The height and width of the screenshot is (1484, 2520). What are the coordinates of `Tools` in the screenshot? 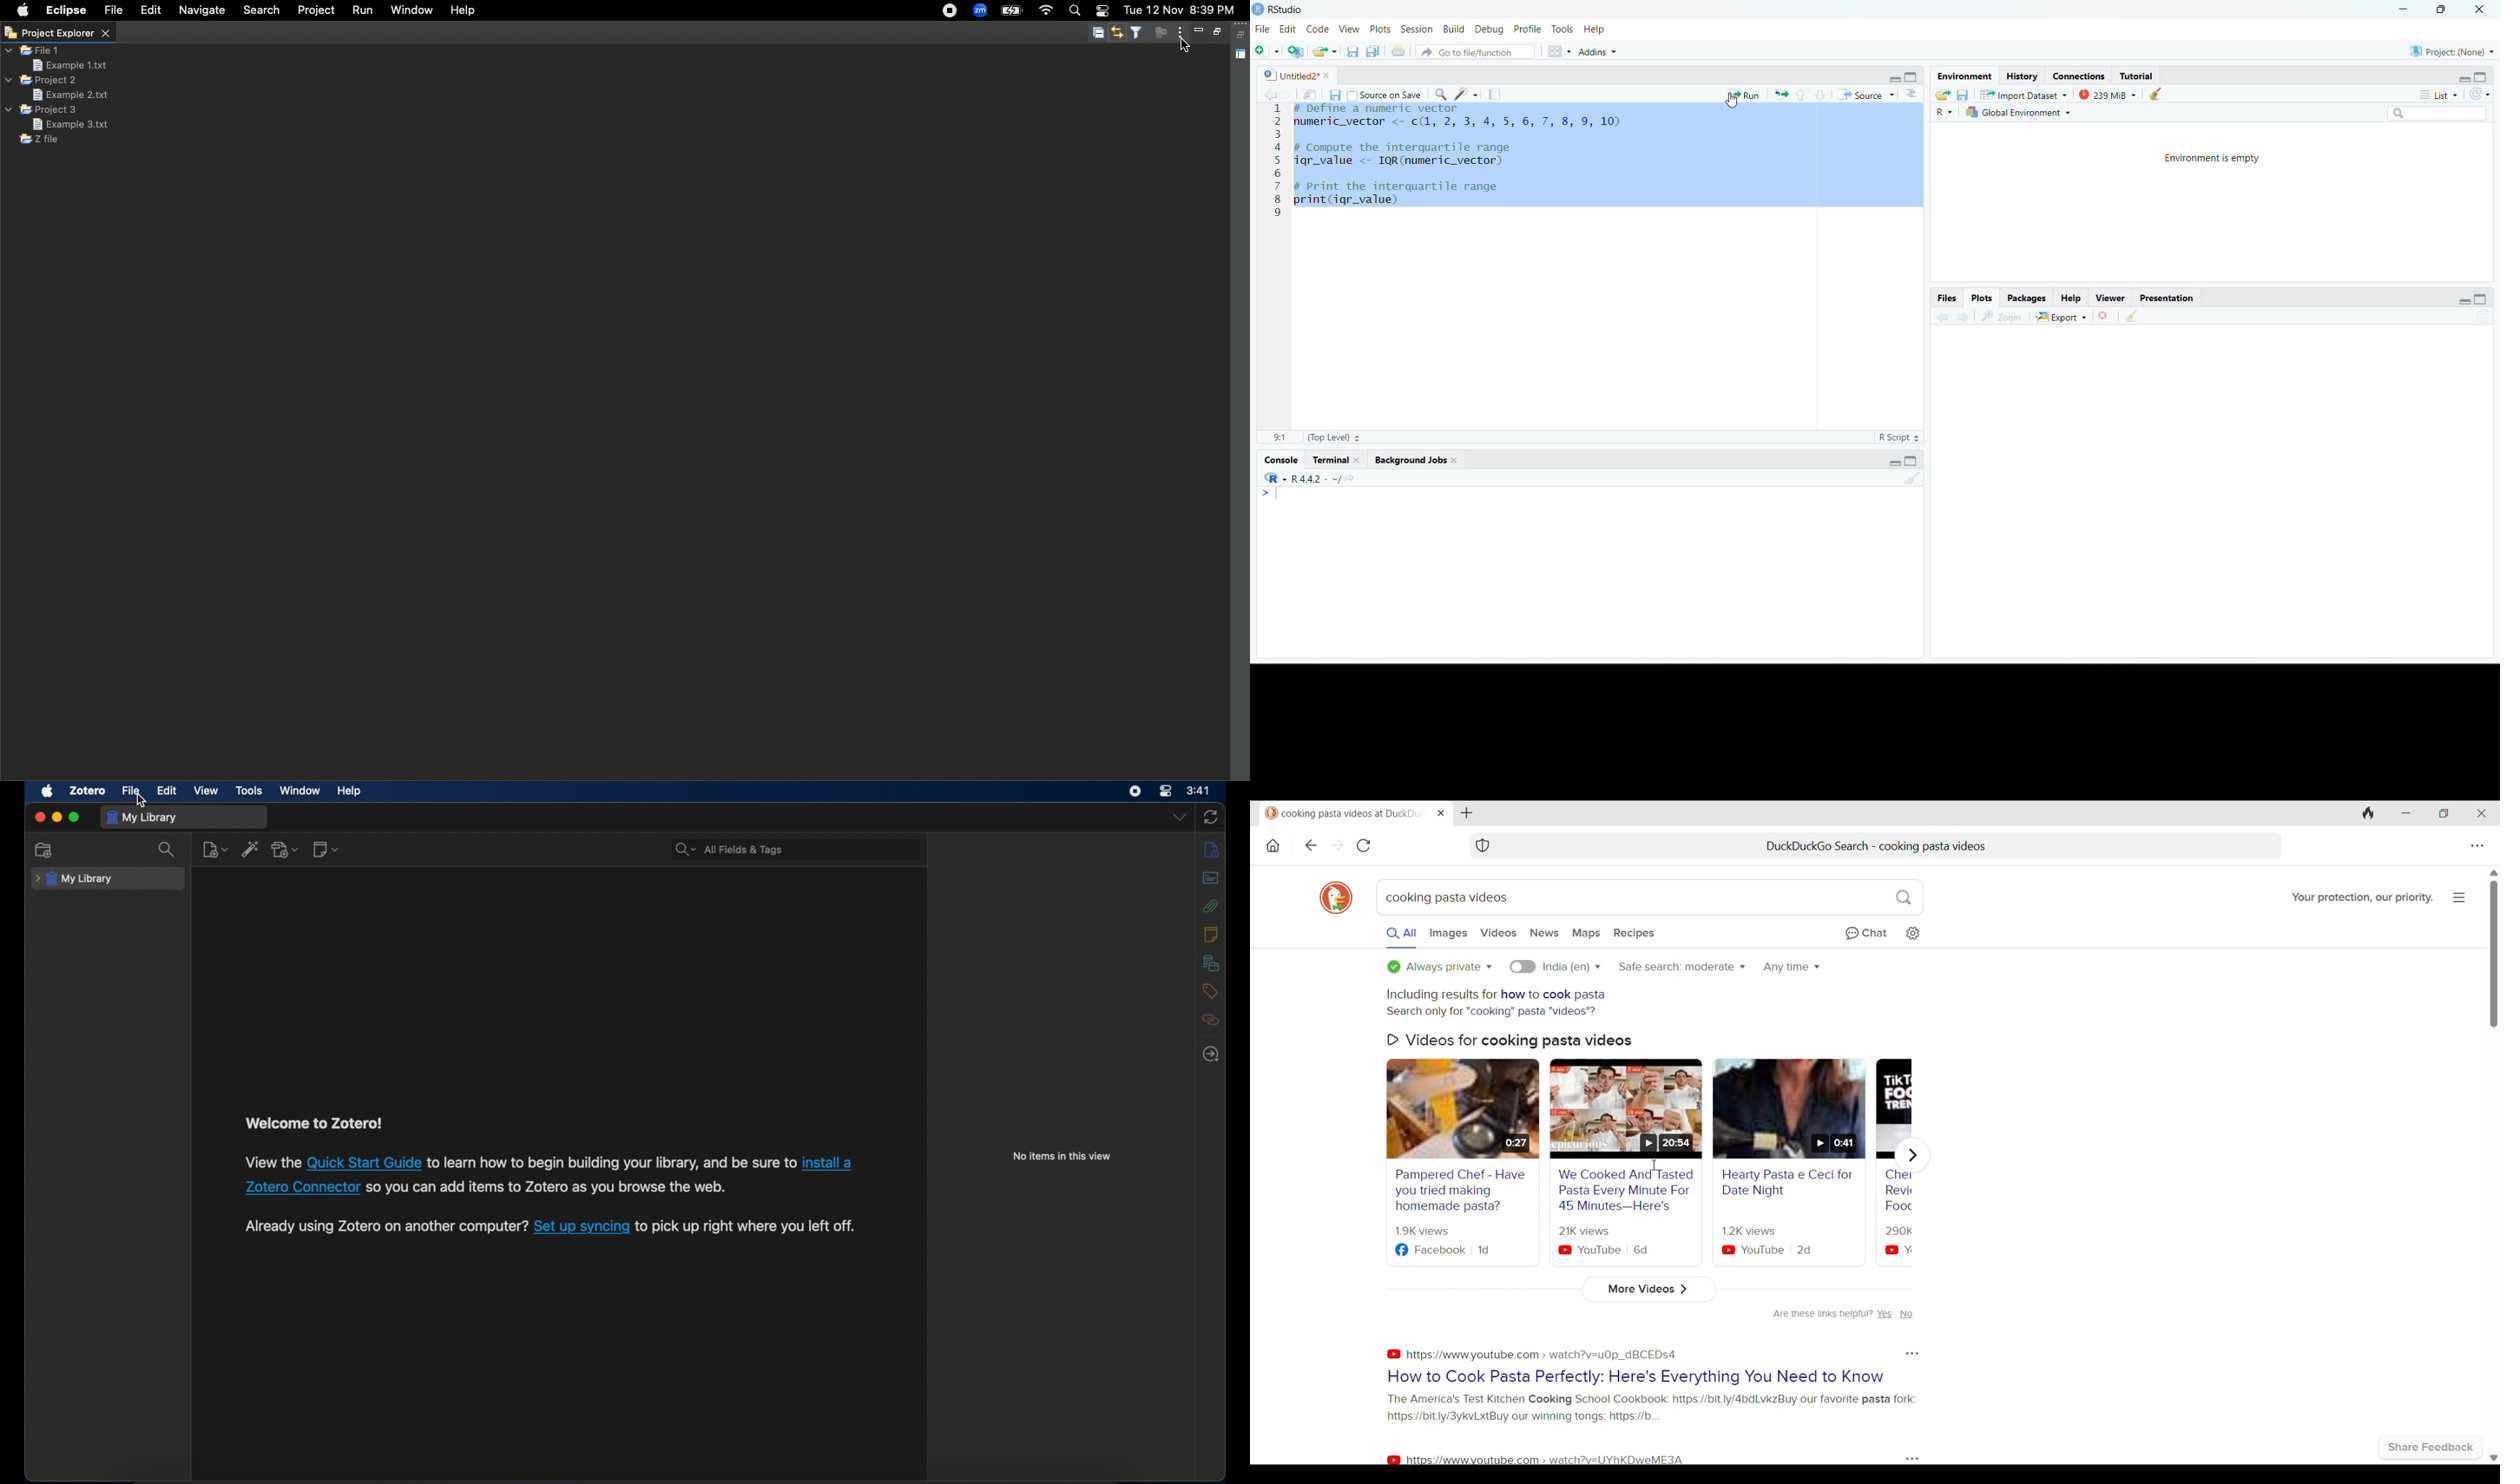 It's located at (1562, 29).